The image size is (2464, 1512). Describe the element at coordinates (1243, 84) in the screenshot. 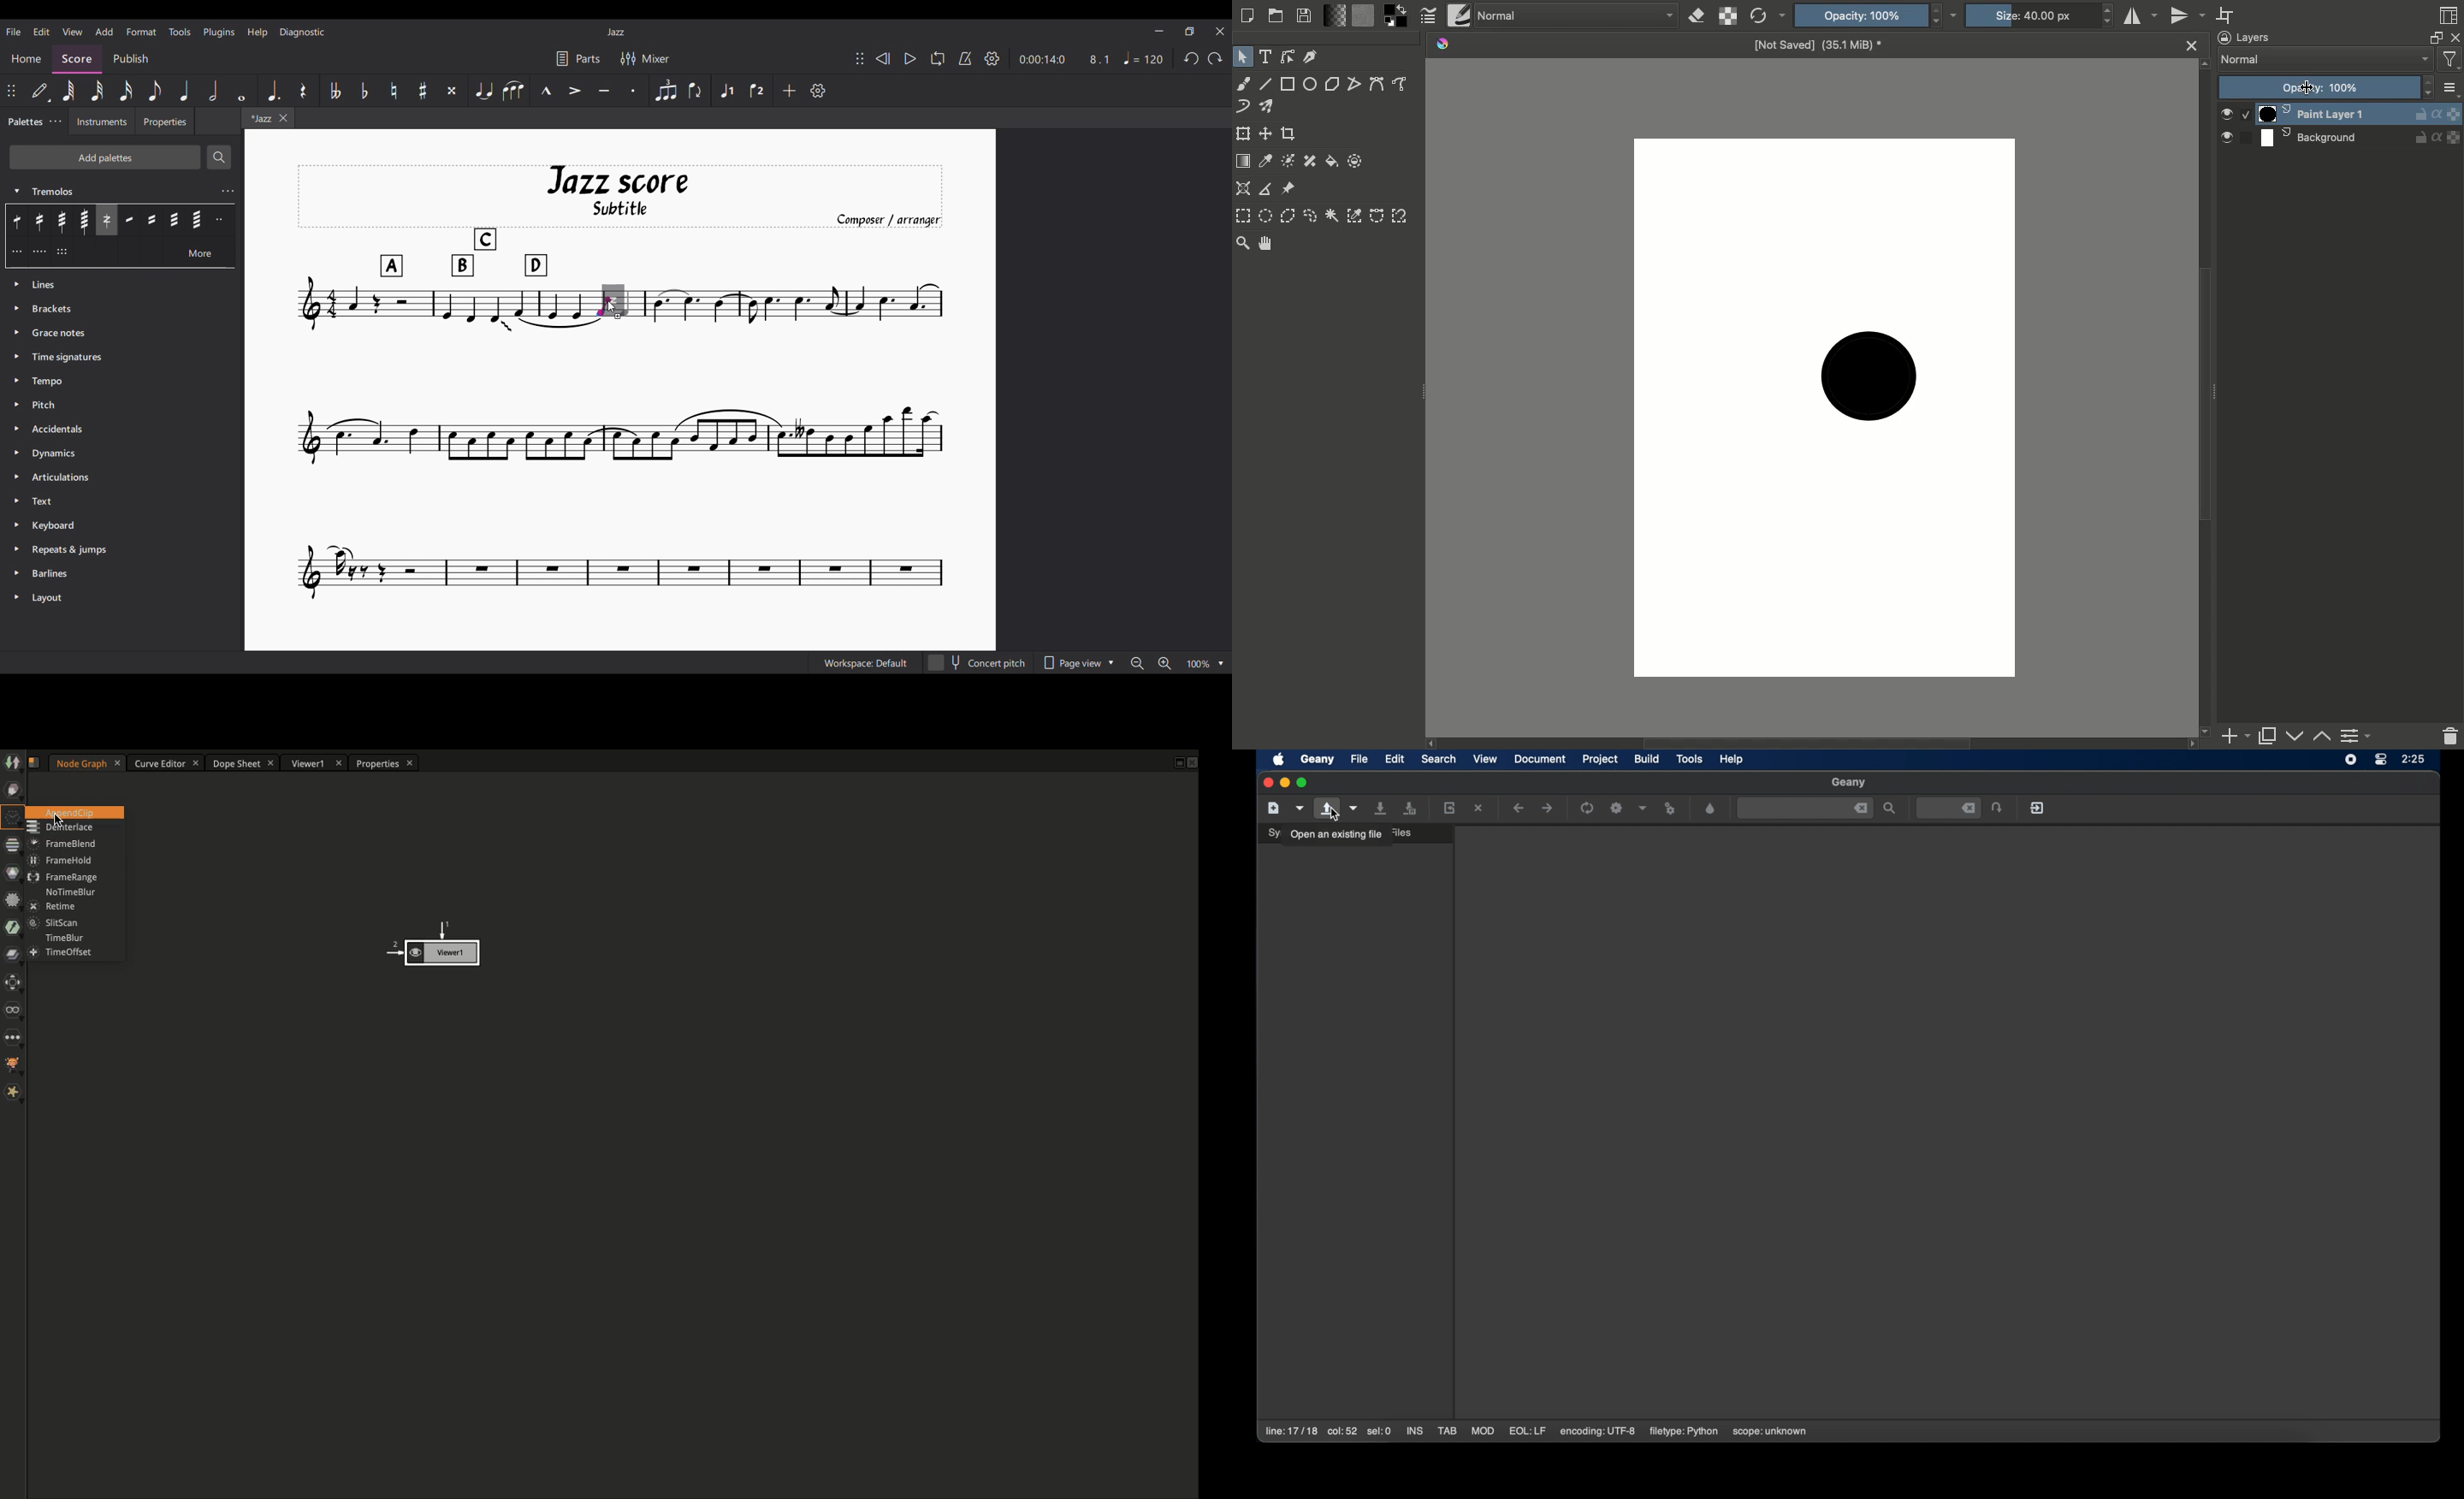

I see `Freehand brush tool` at that location.